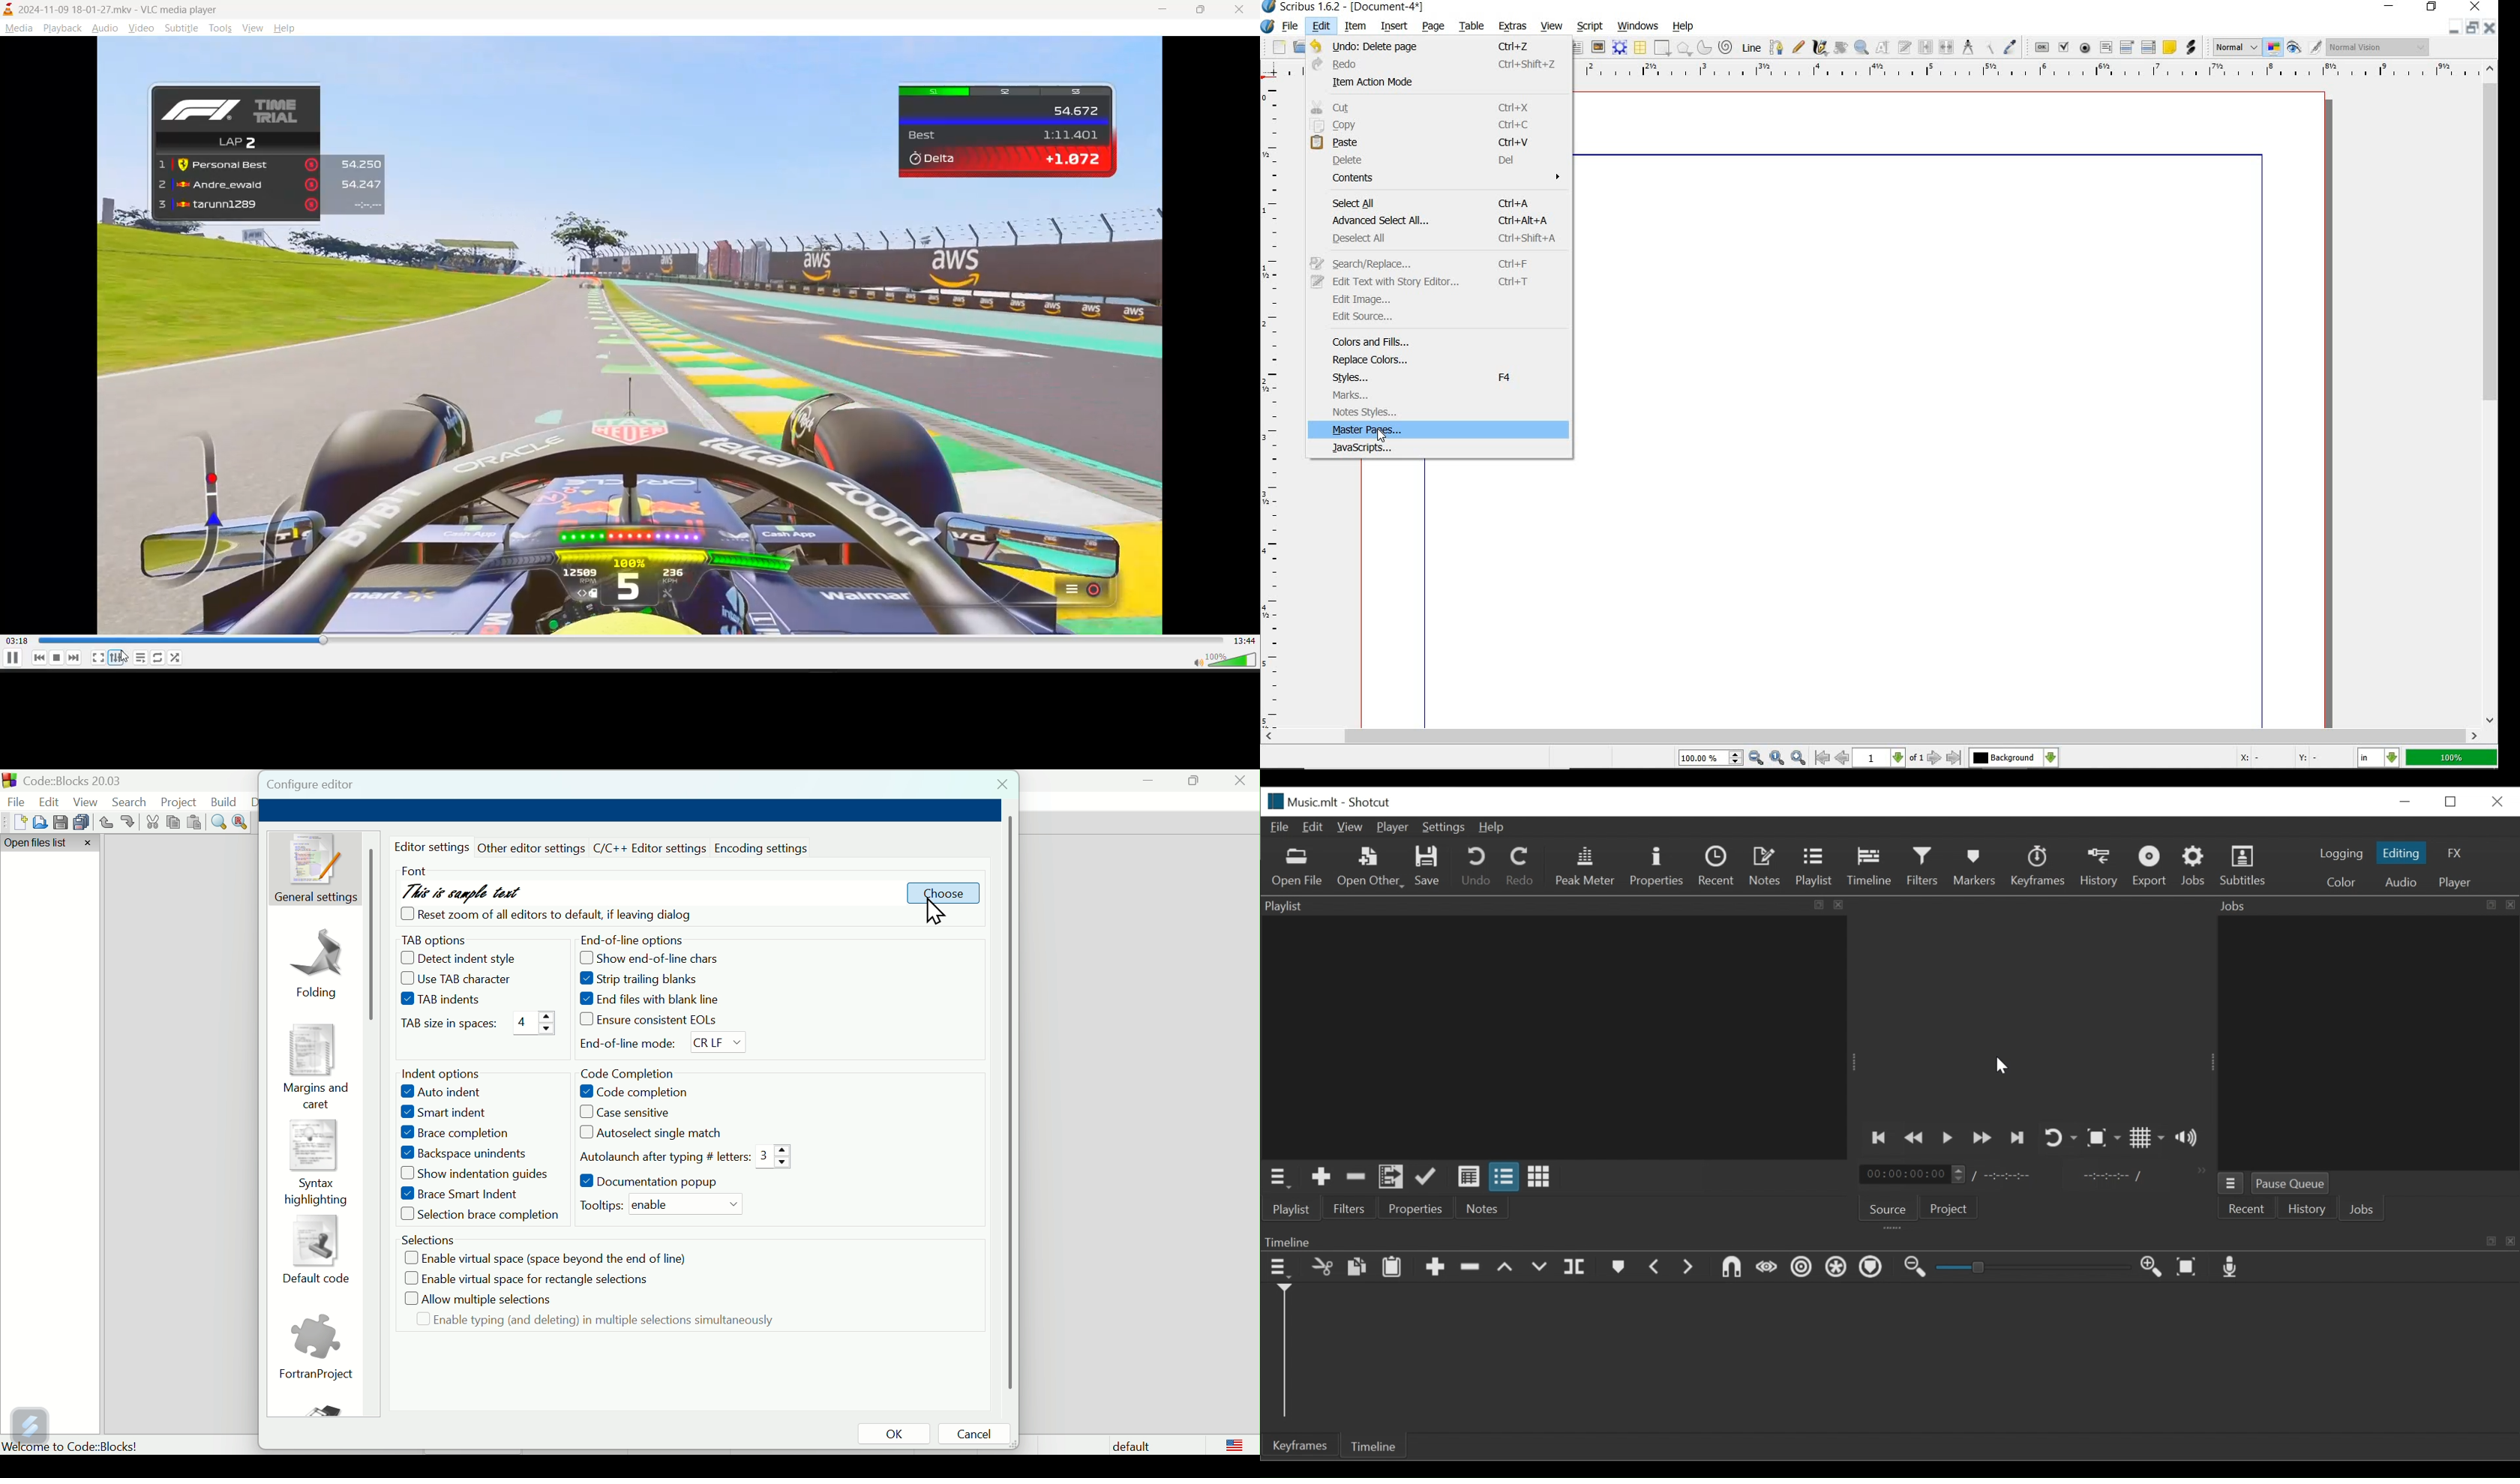 The width and height of the screenshot is (2520, 1484). What do you see at coordinates (1796, 48) in the screenshot?
I see `freehand line` at bounding box center [1796, 48].